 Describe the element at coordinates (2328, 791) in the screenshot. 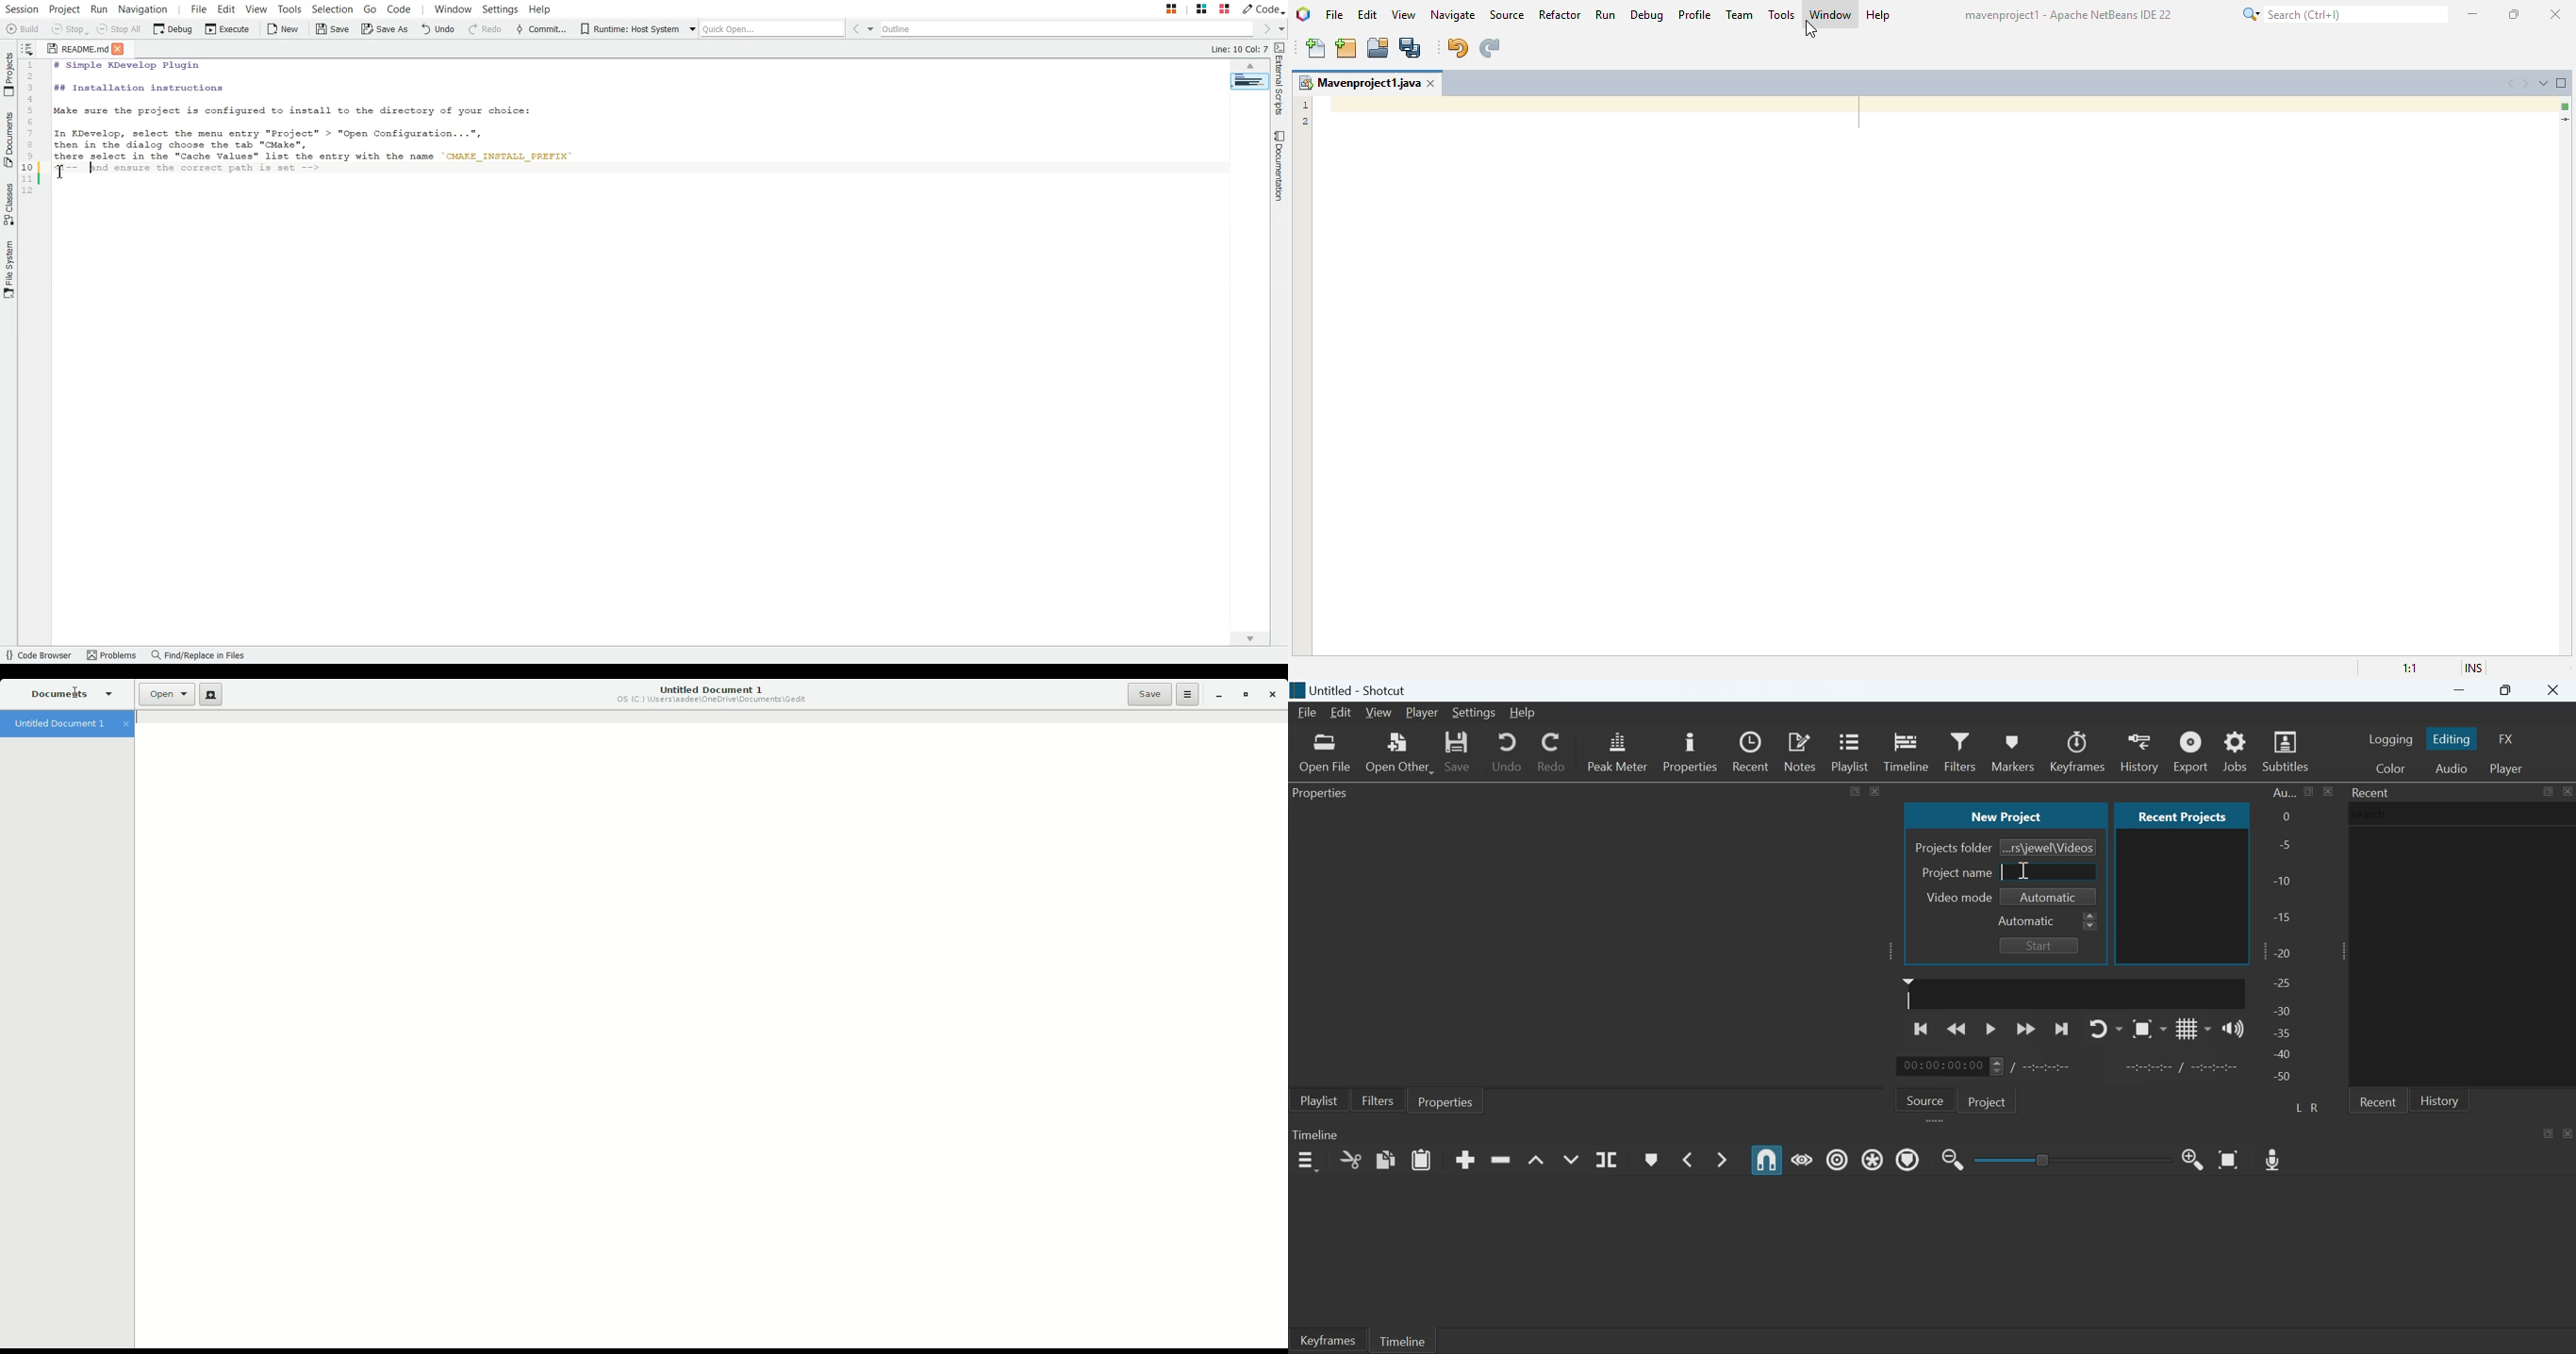

I see `close` at that location.